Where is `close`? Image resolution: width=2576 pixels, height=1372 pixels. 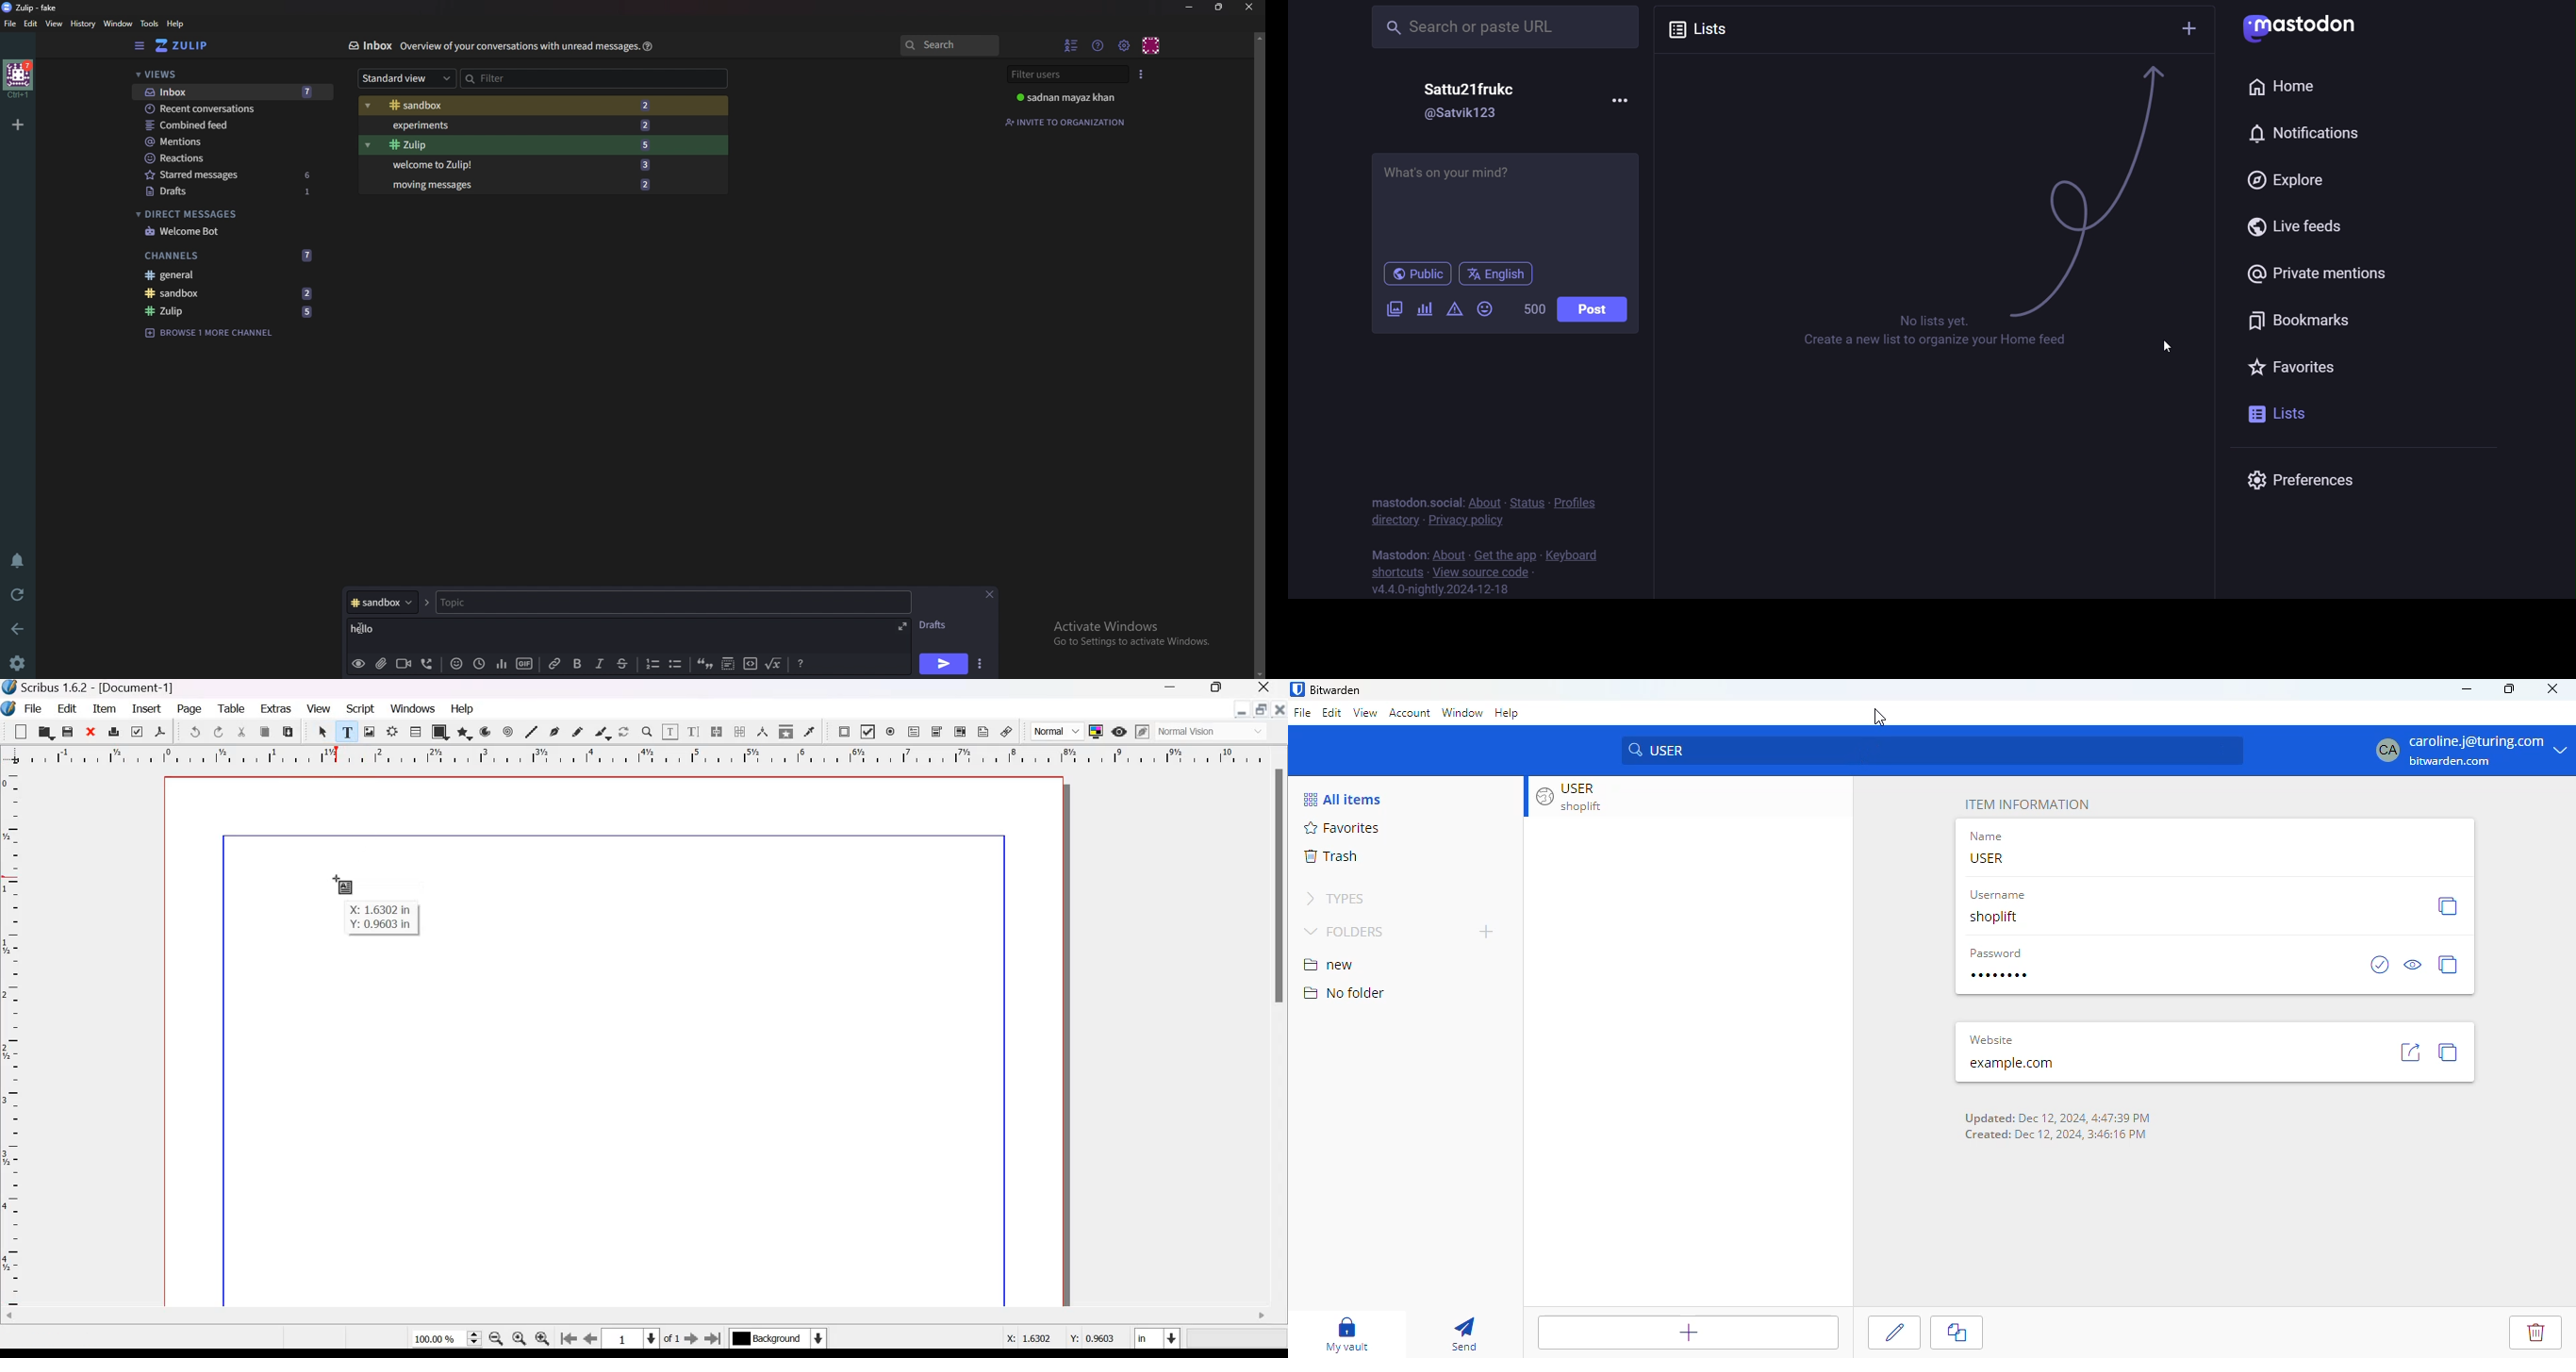
close is located at coordinates (991, 593).